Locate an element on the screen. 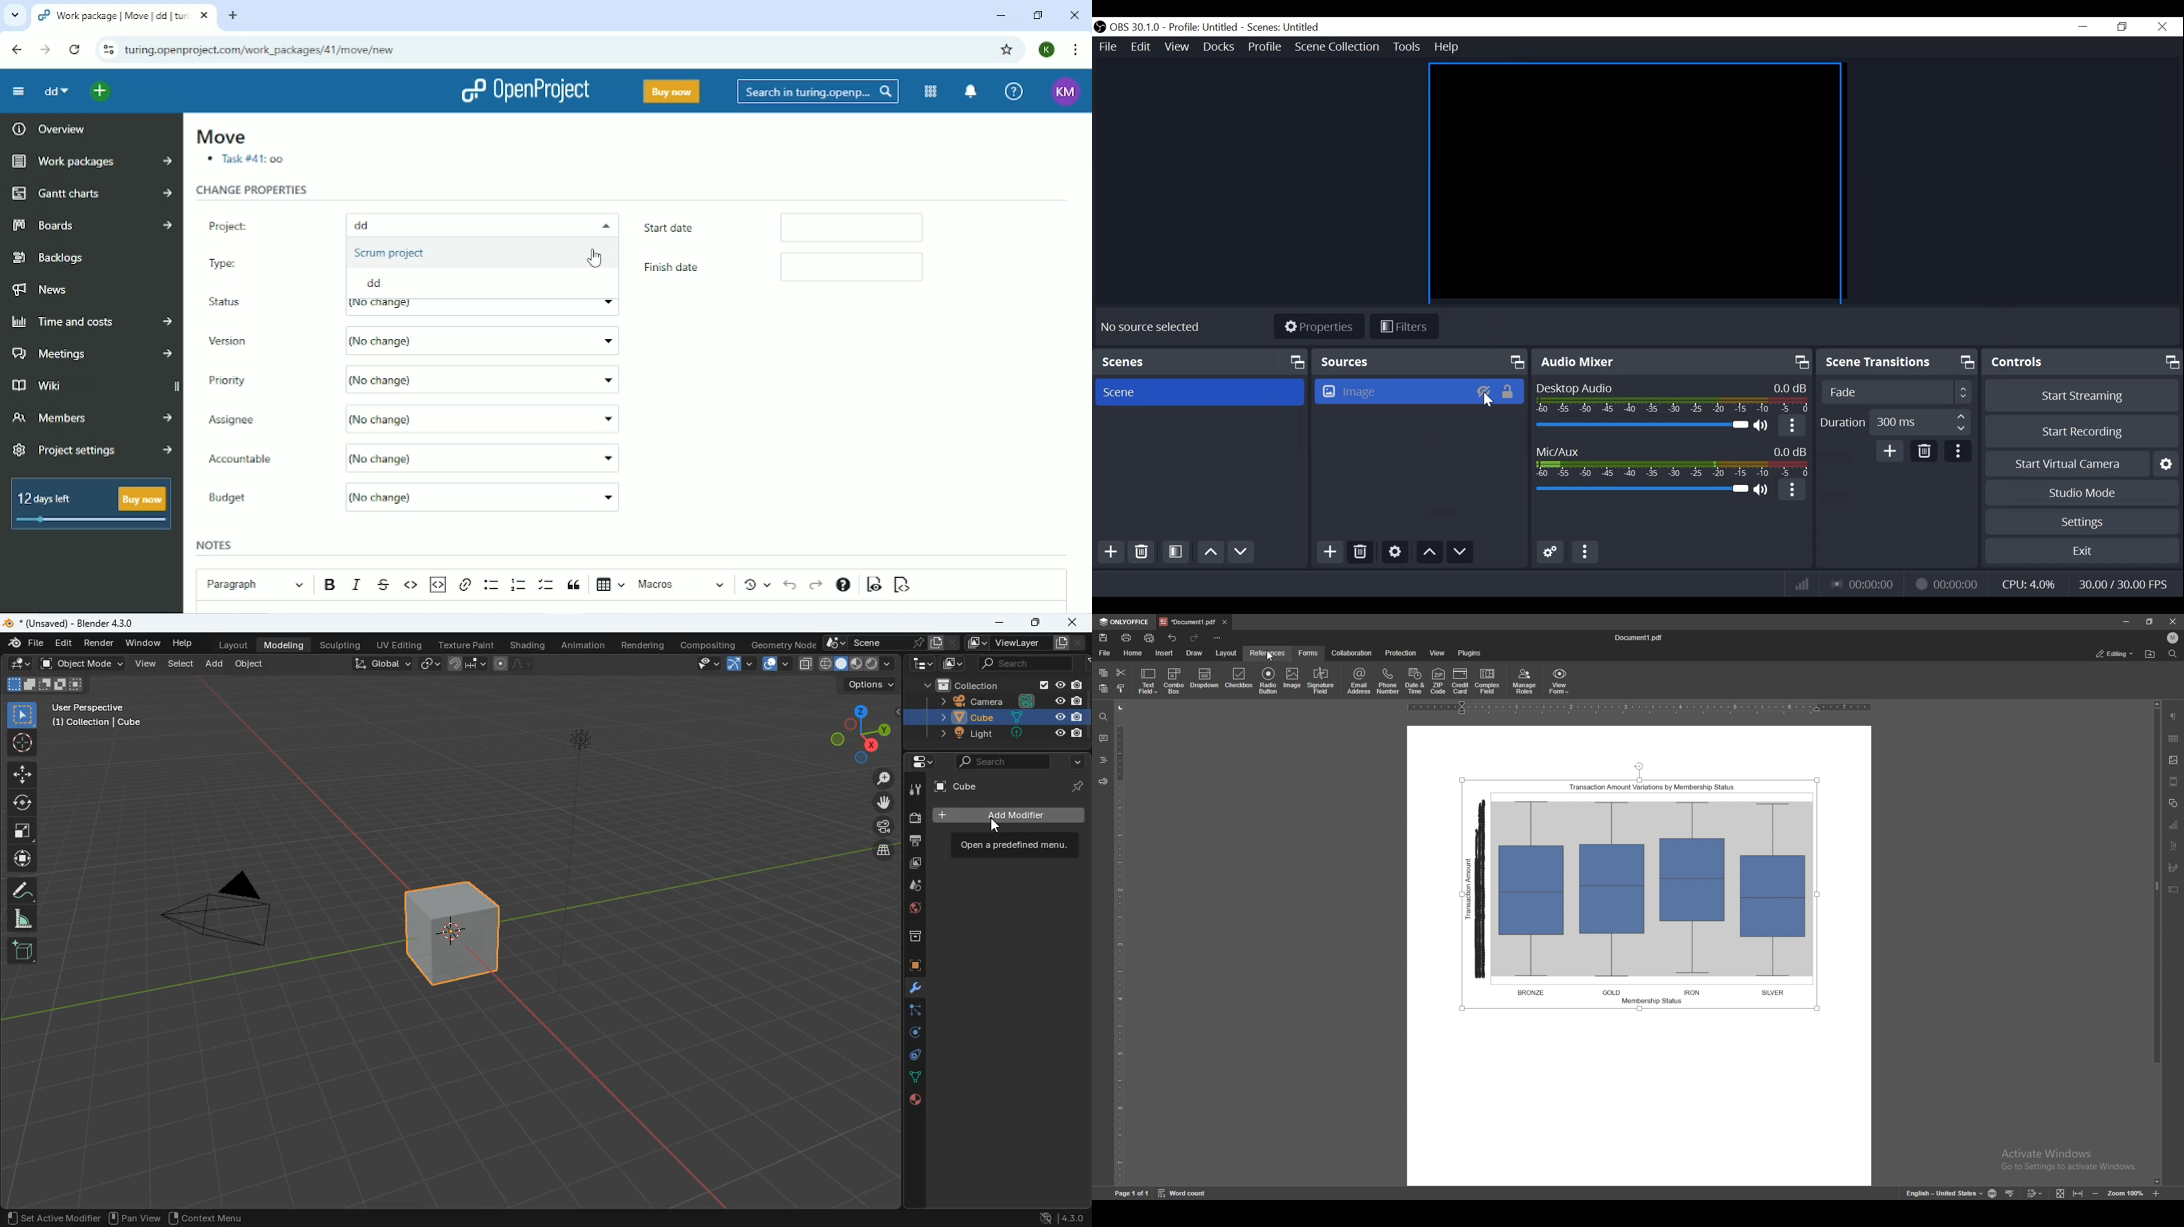 Image resolution: width=2184 pixels, height=1232 pixels. Settings is located at coordinates (2081, 523).